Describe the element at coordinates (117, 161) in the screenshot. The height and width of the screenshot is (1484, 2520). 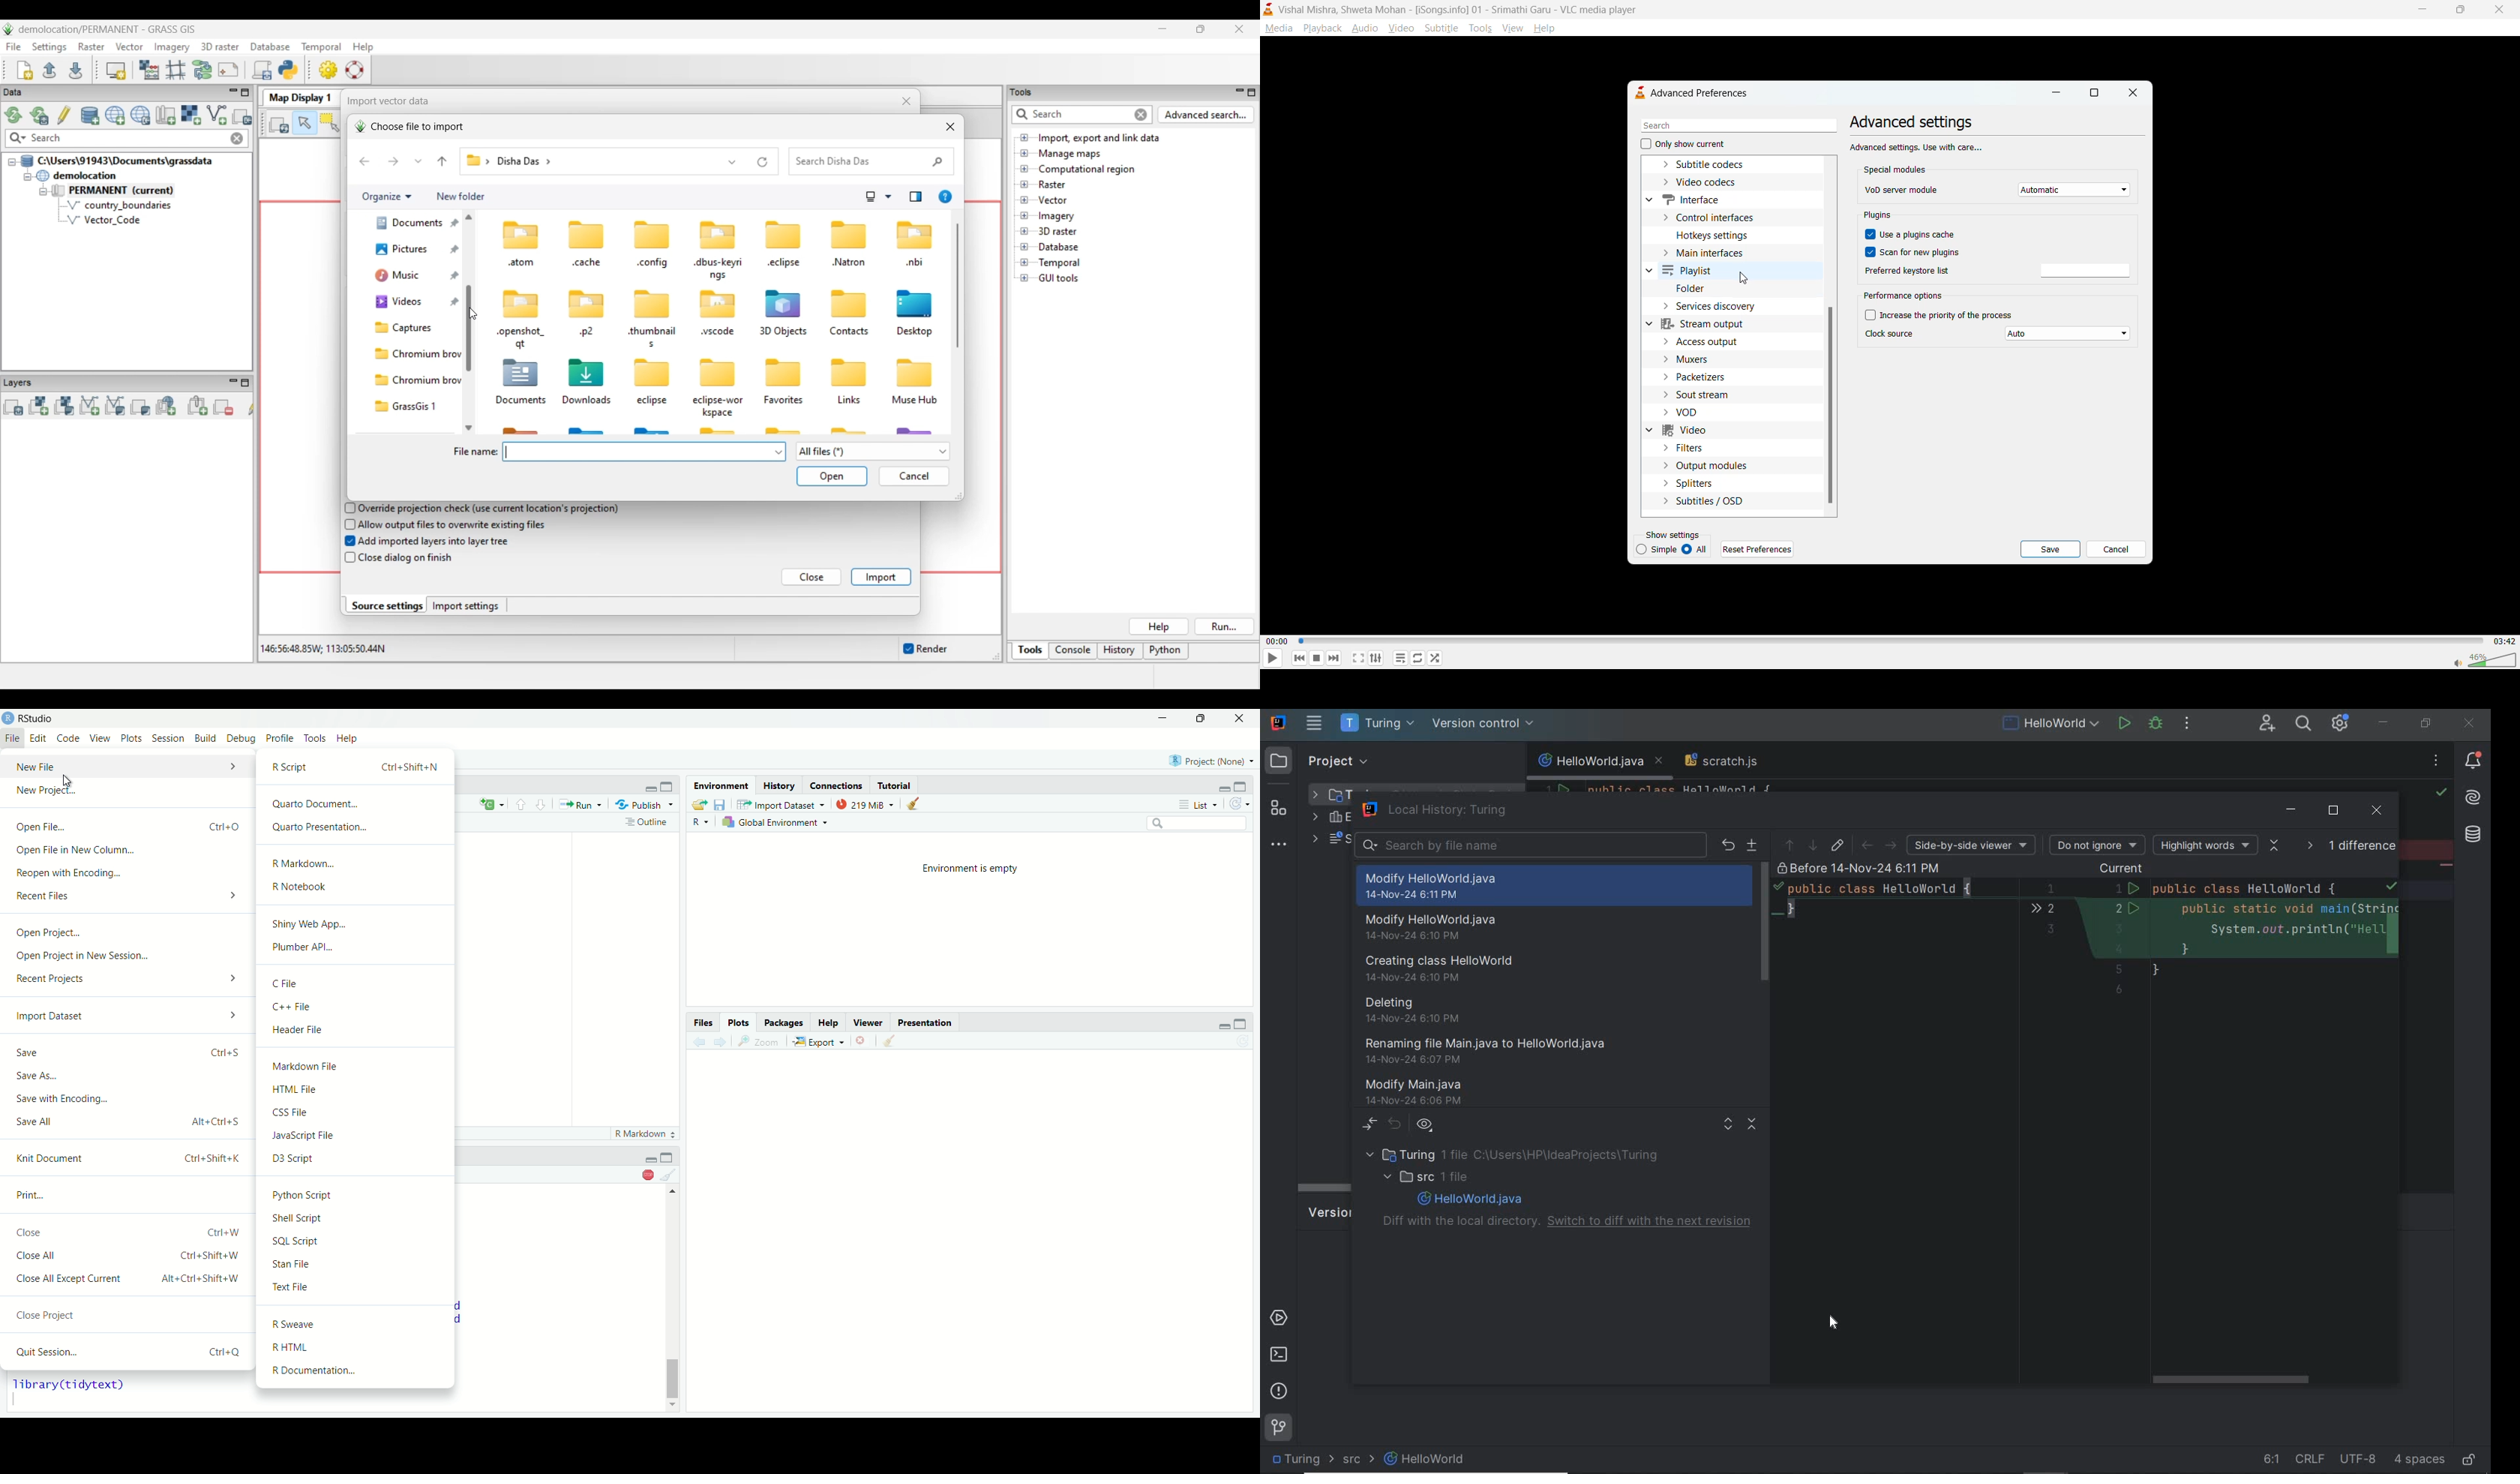
I see `Double click to collapse file thread` at that location.